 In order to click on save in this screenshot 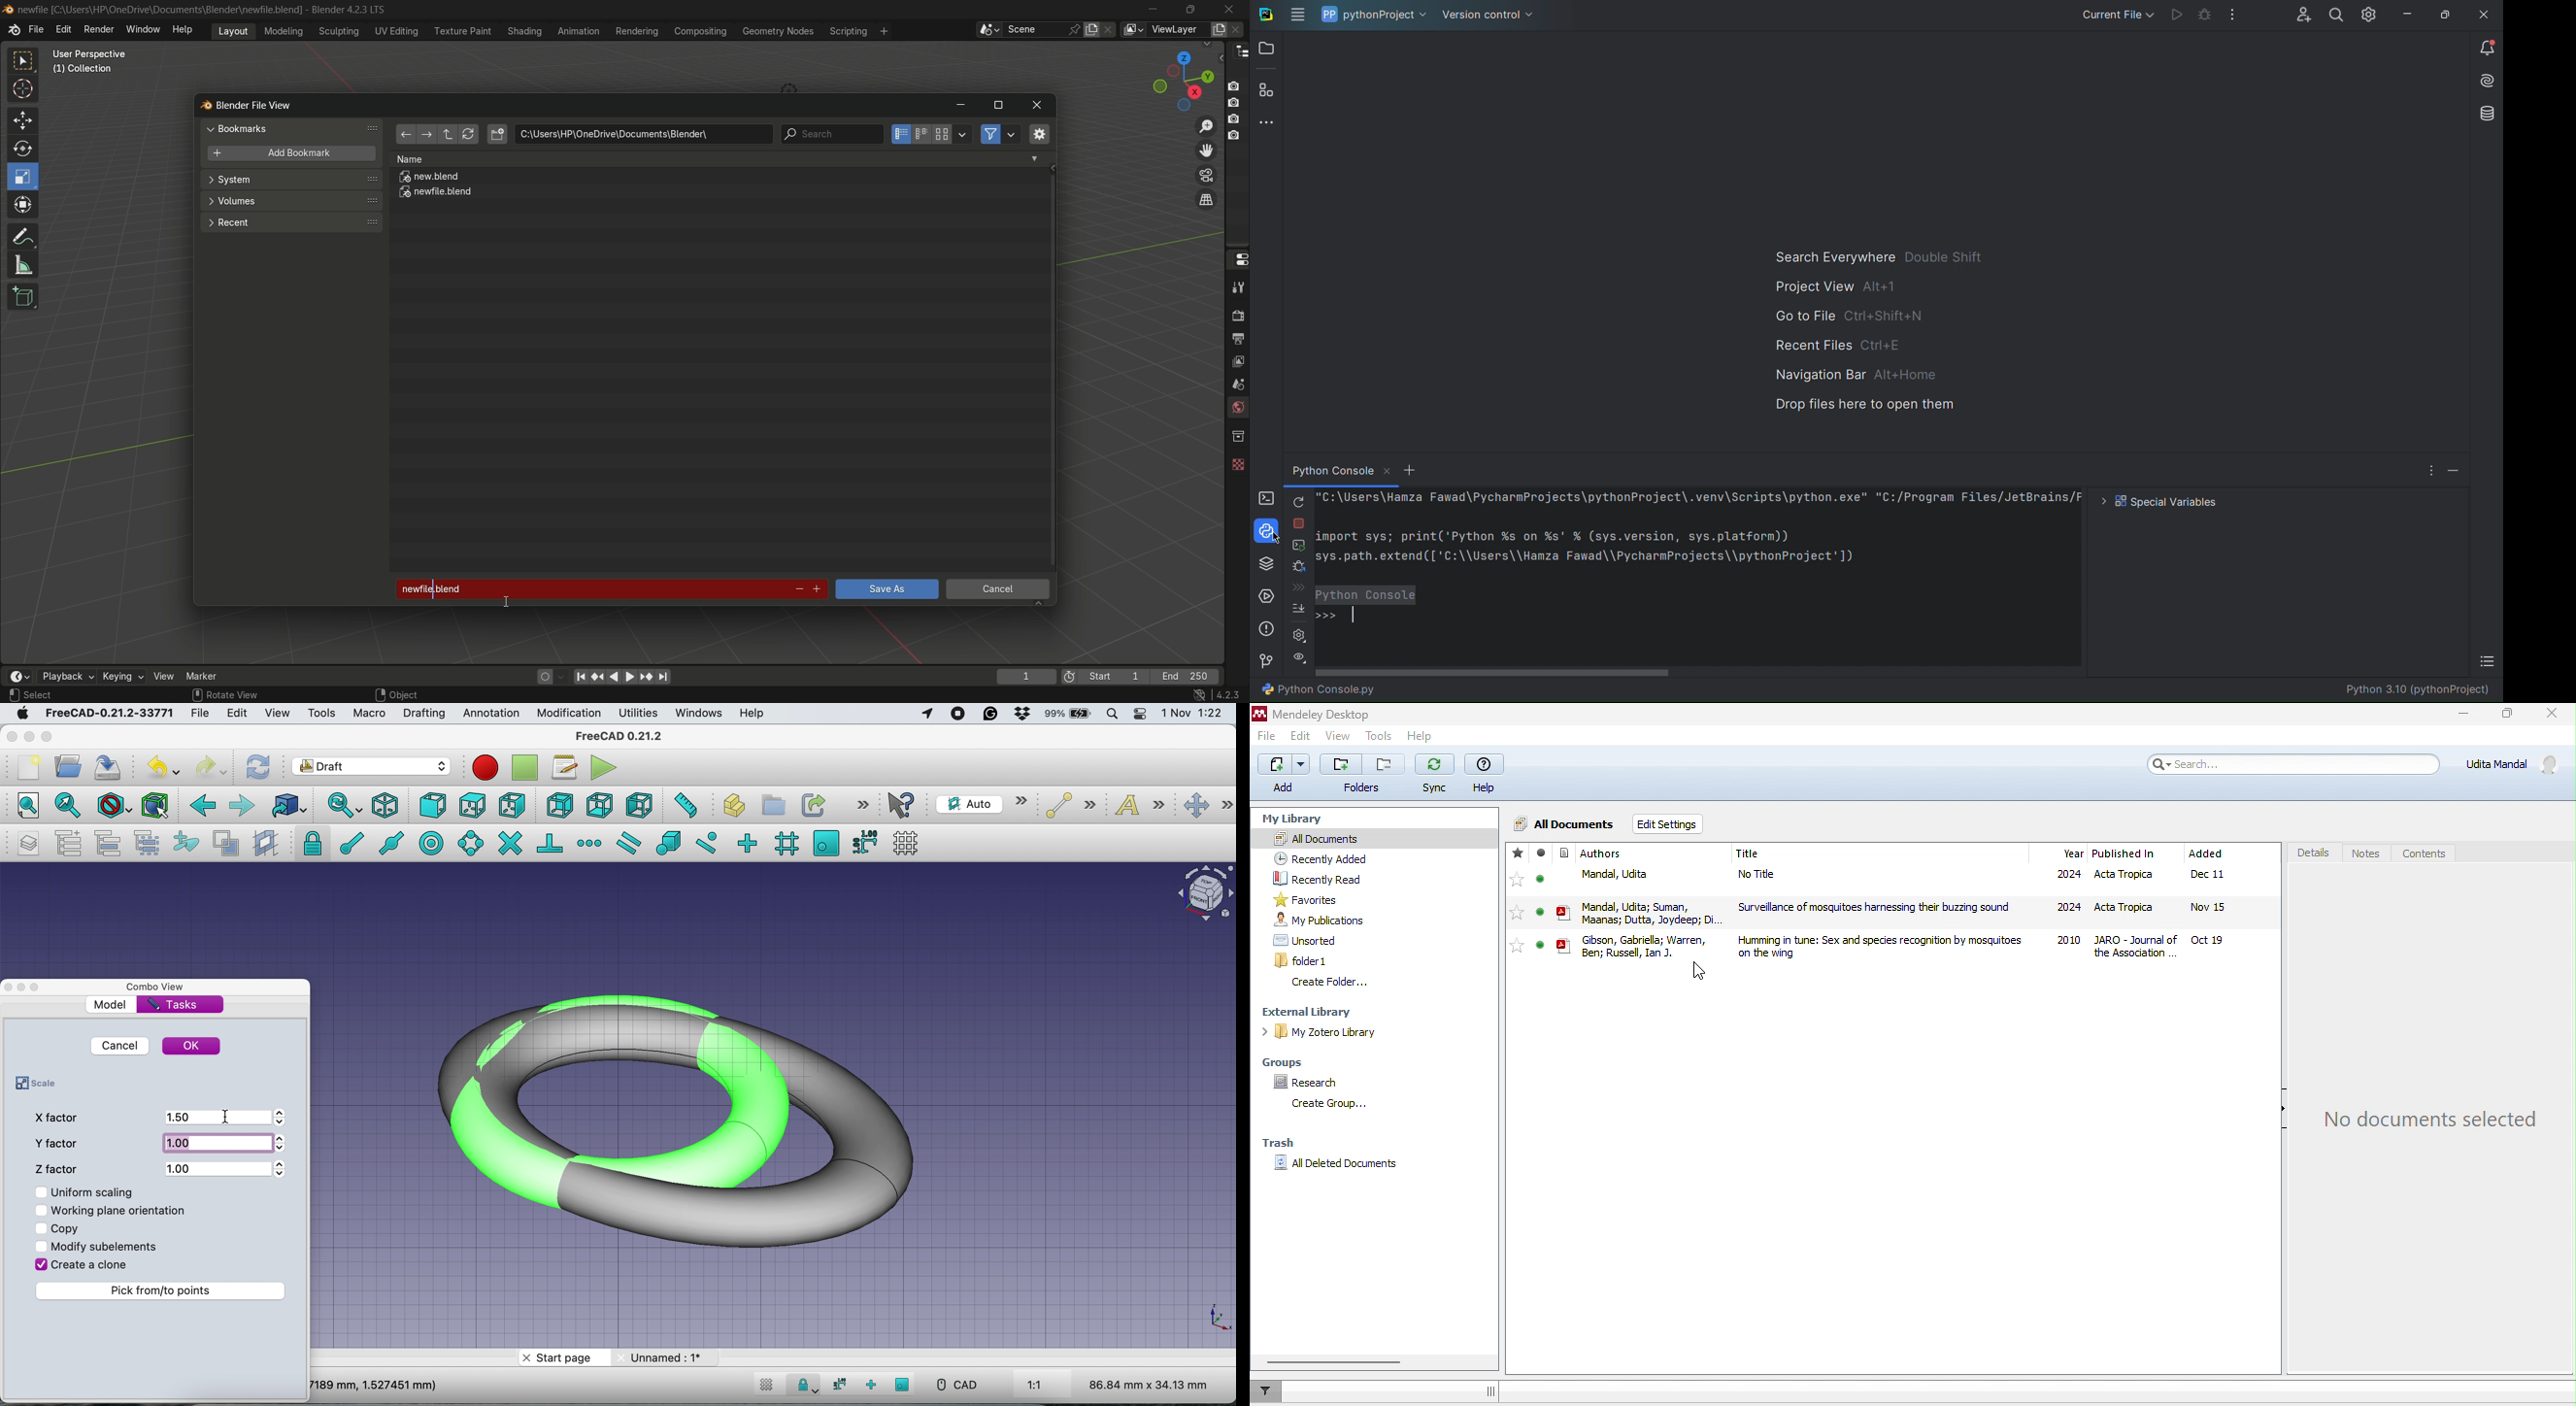, I will do `click(111, 766)`.